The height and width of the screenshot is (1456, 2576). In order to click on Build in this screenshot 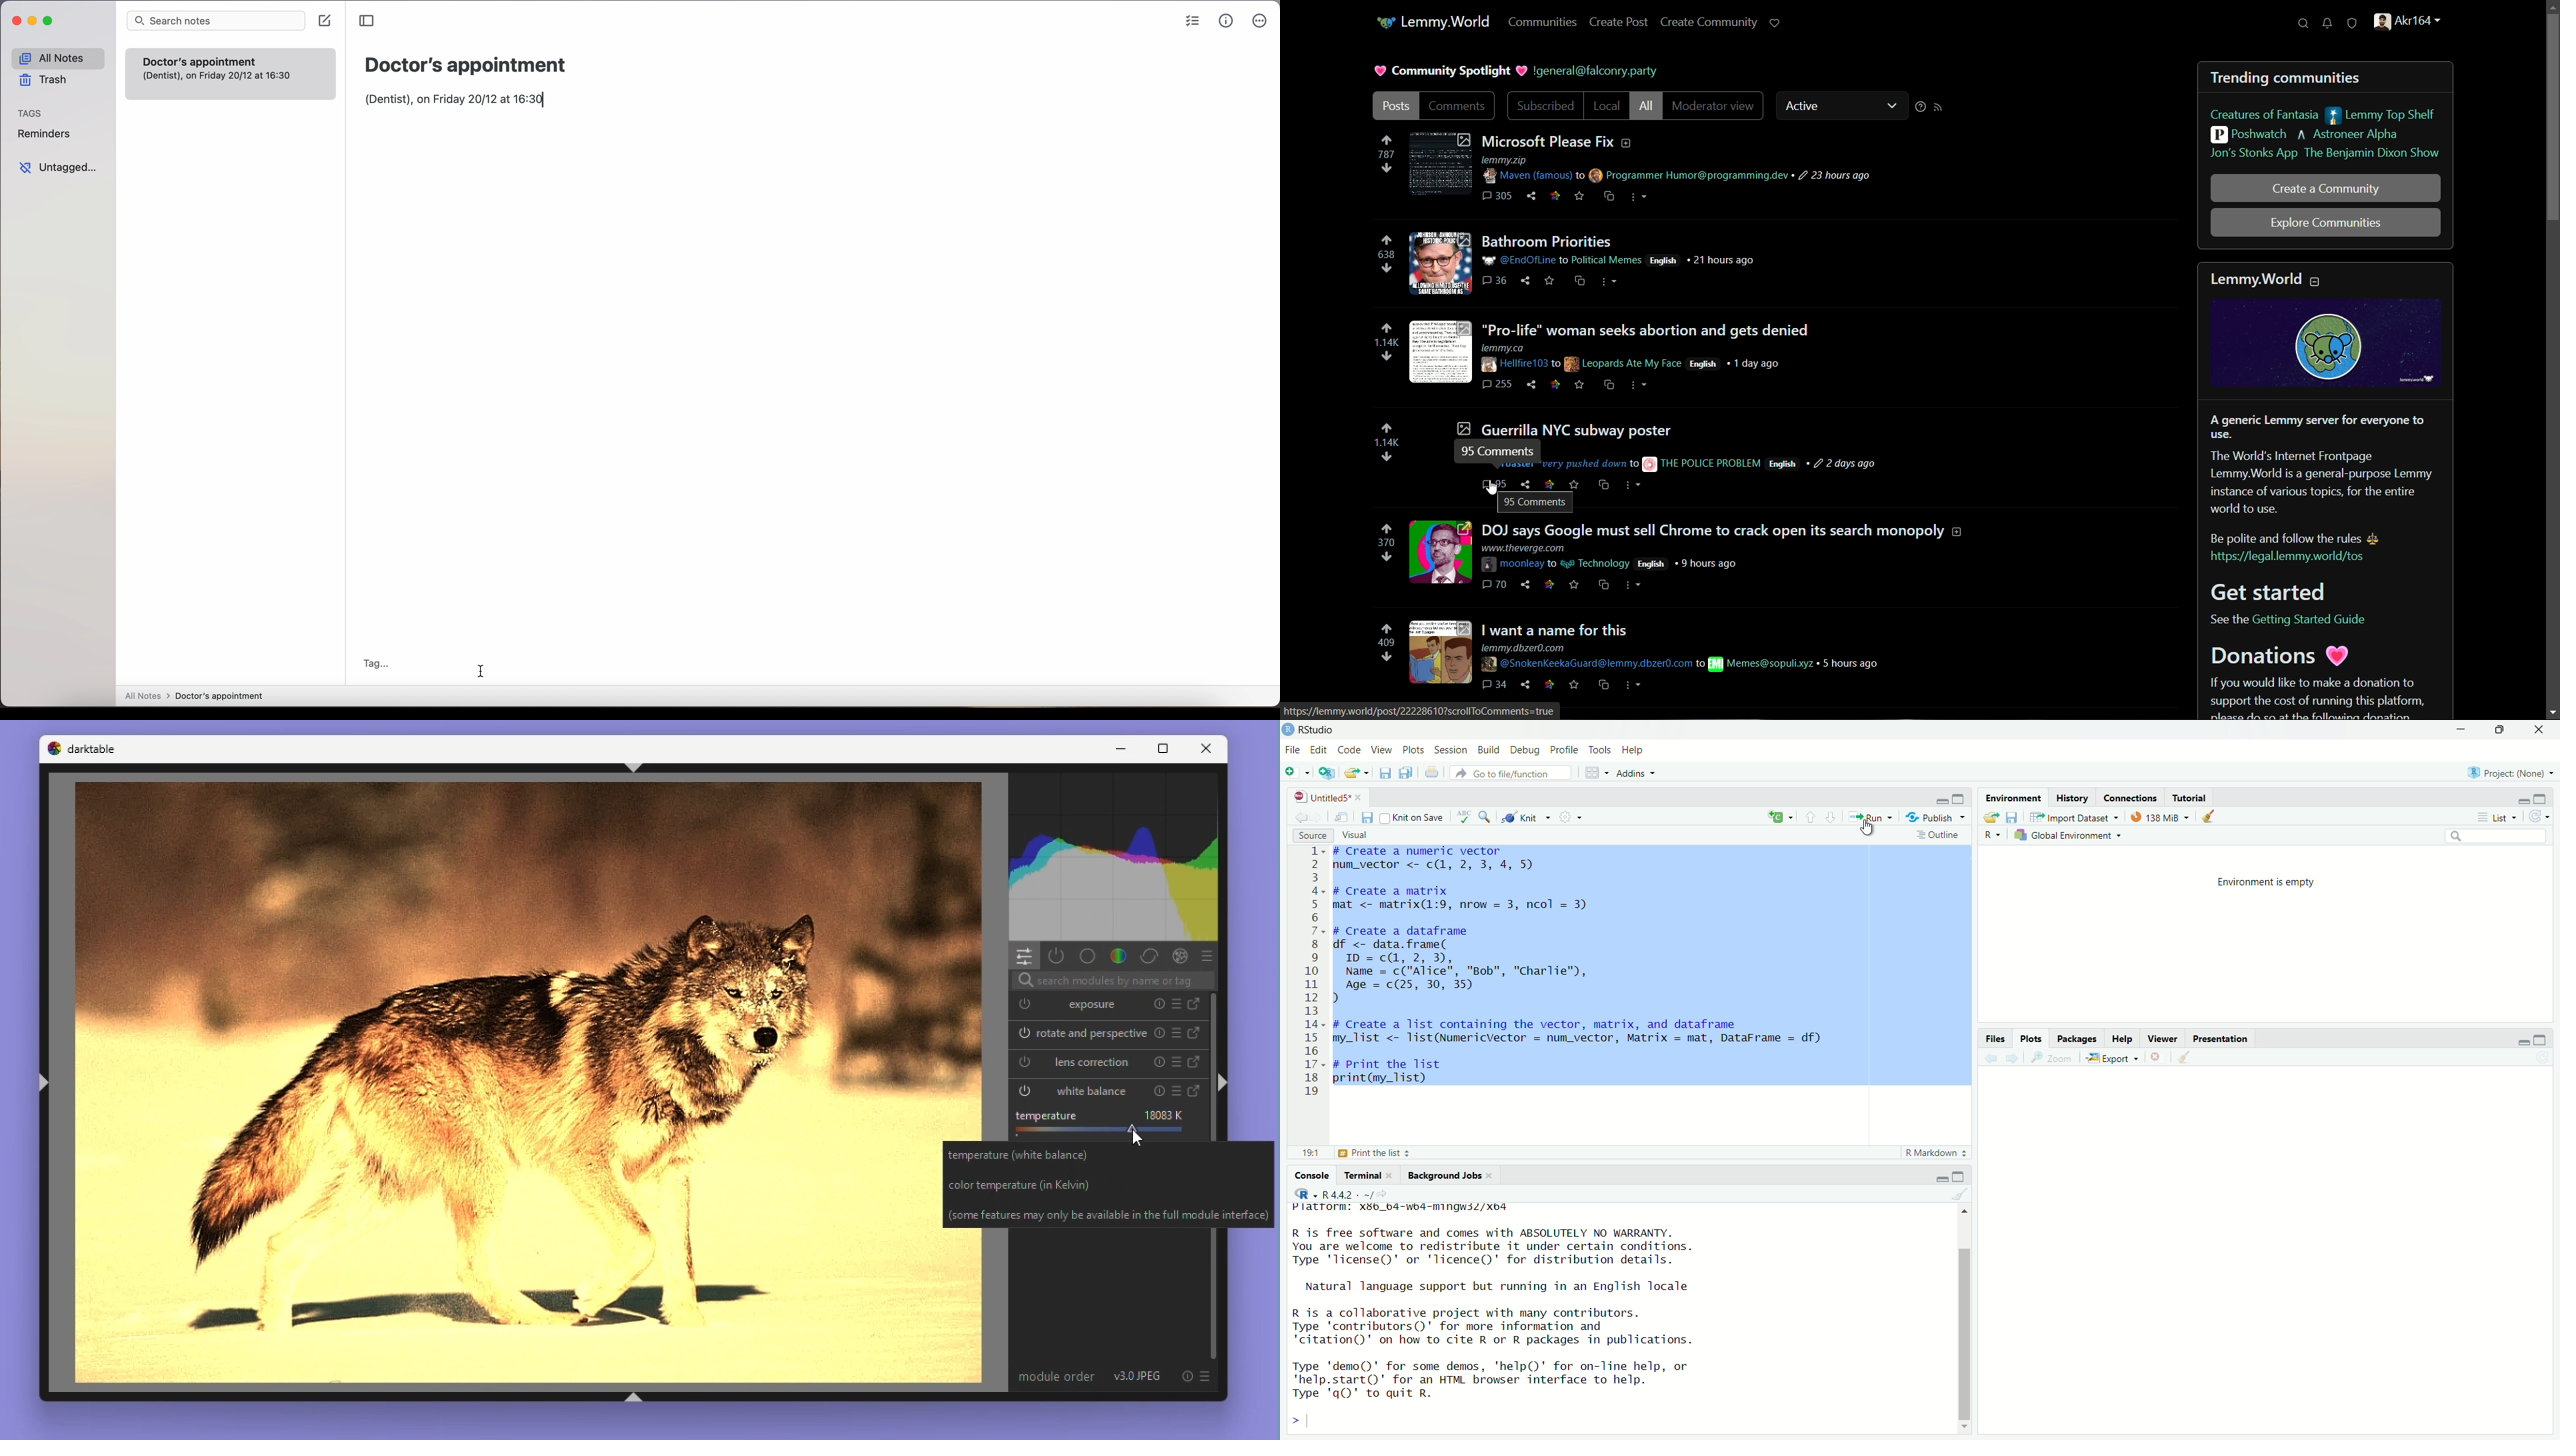, I will do `click(1491, 749)`.